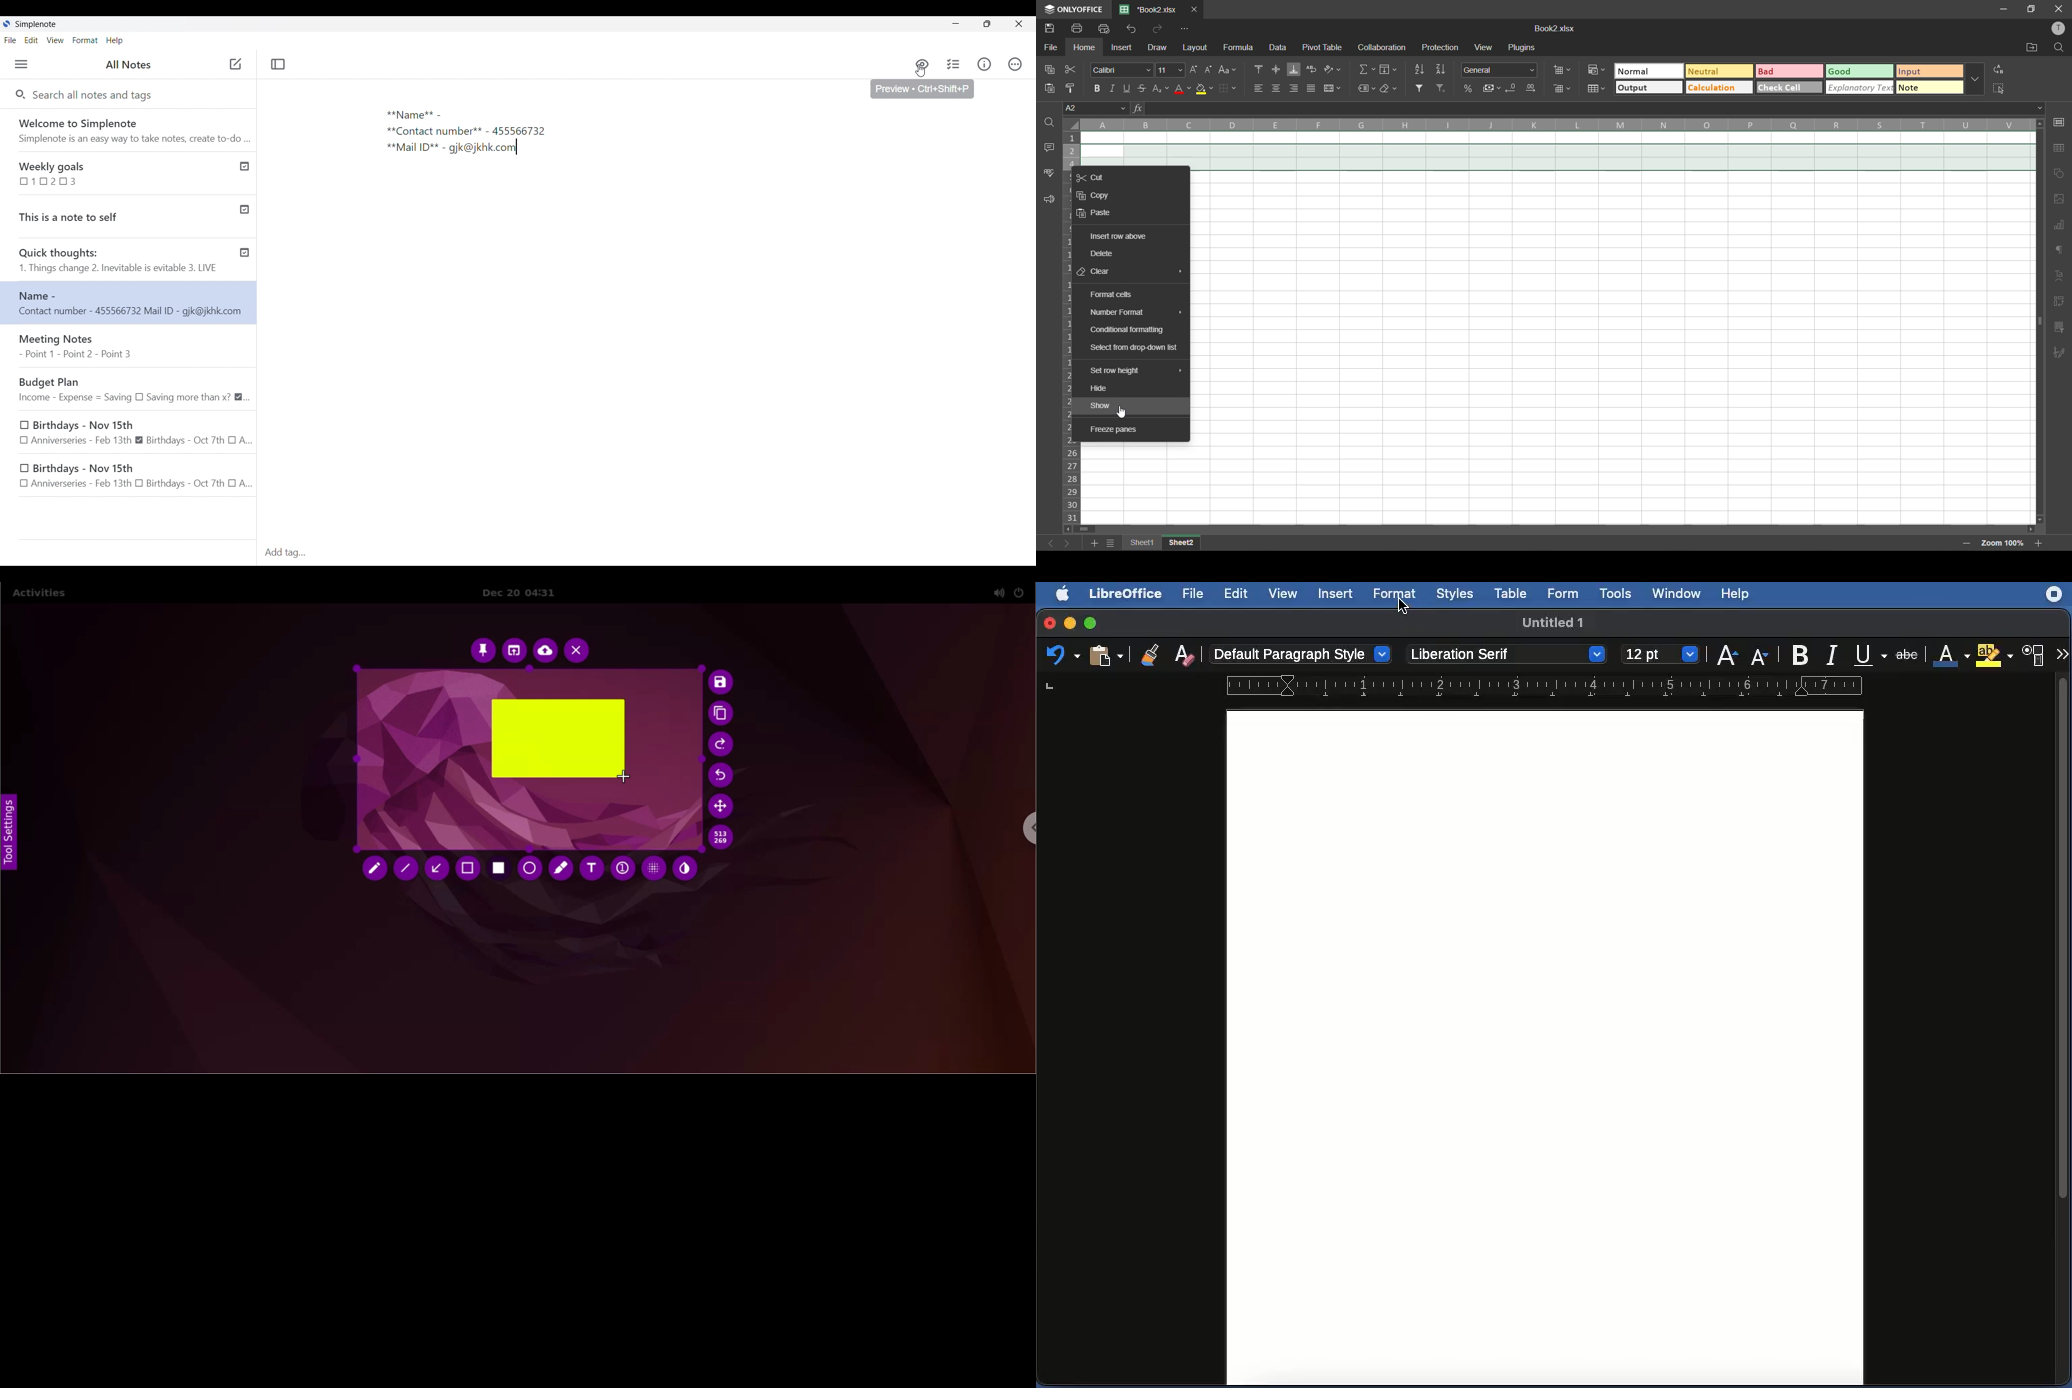 The image size is (2072, 1400). Describe the element at coordinates (2062, 652) in the screenshot. I see `More` at that location.